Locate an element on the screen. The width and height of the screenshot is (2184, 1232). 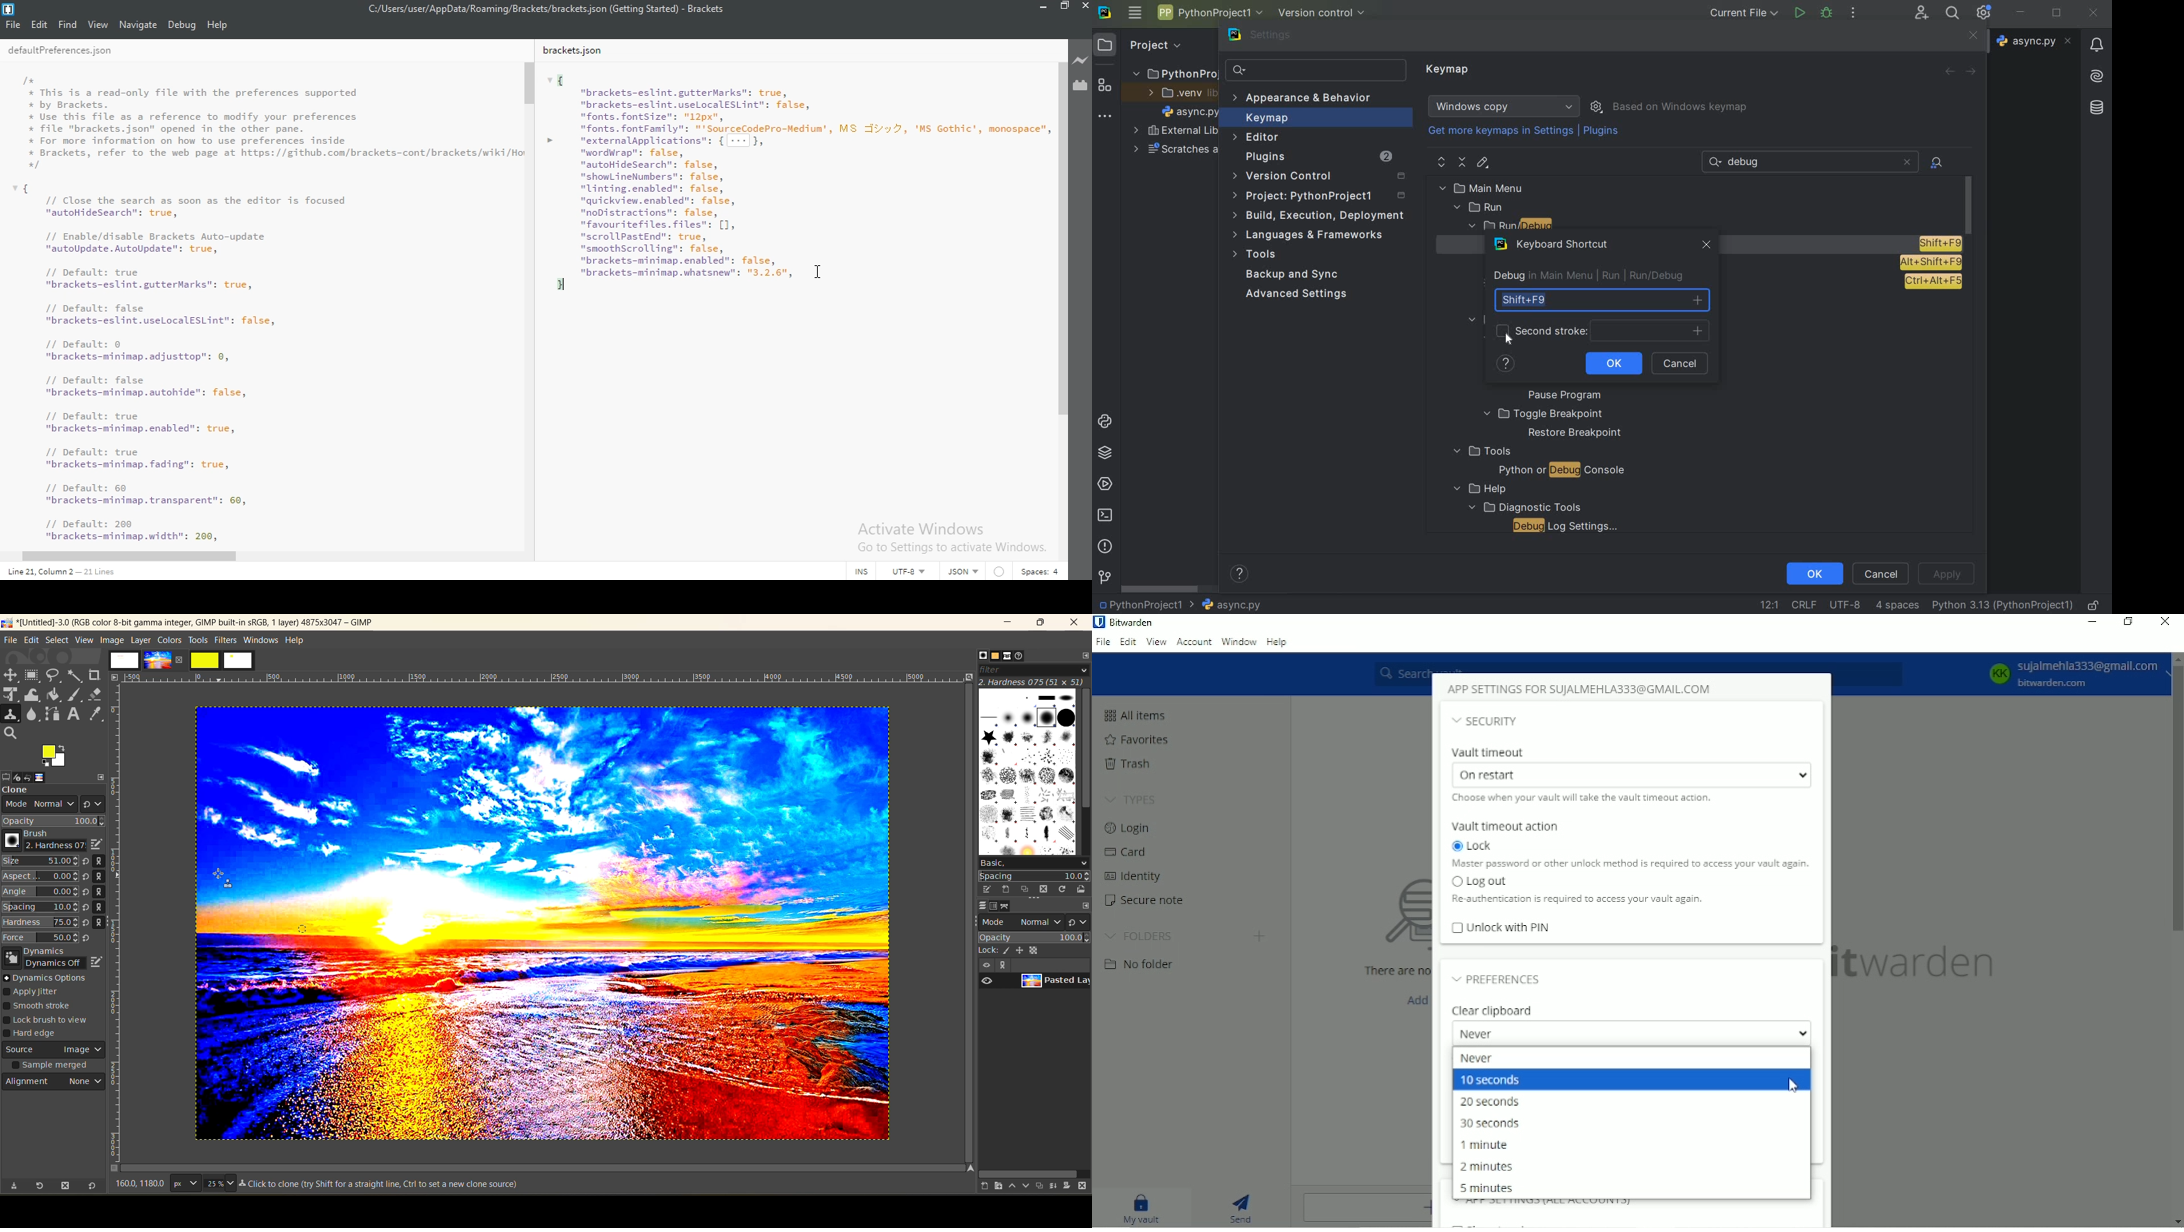
colors is located at coordinates (169, 640).